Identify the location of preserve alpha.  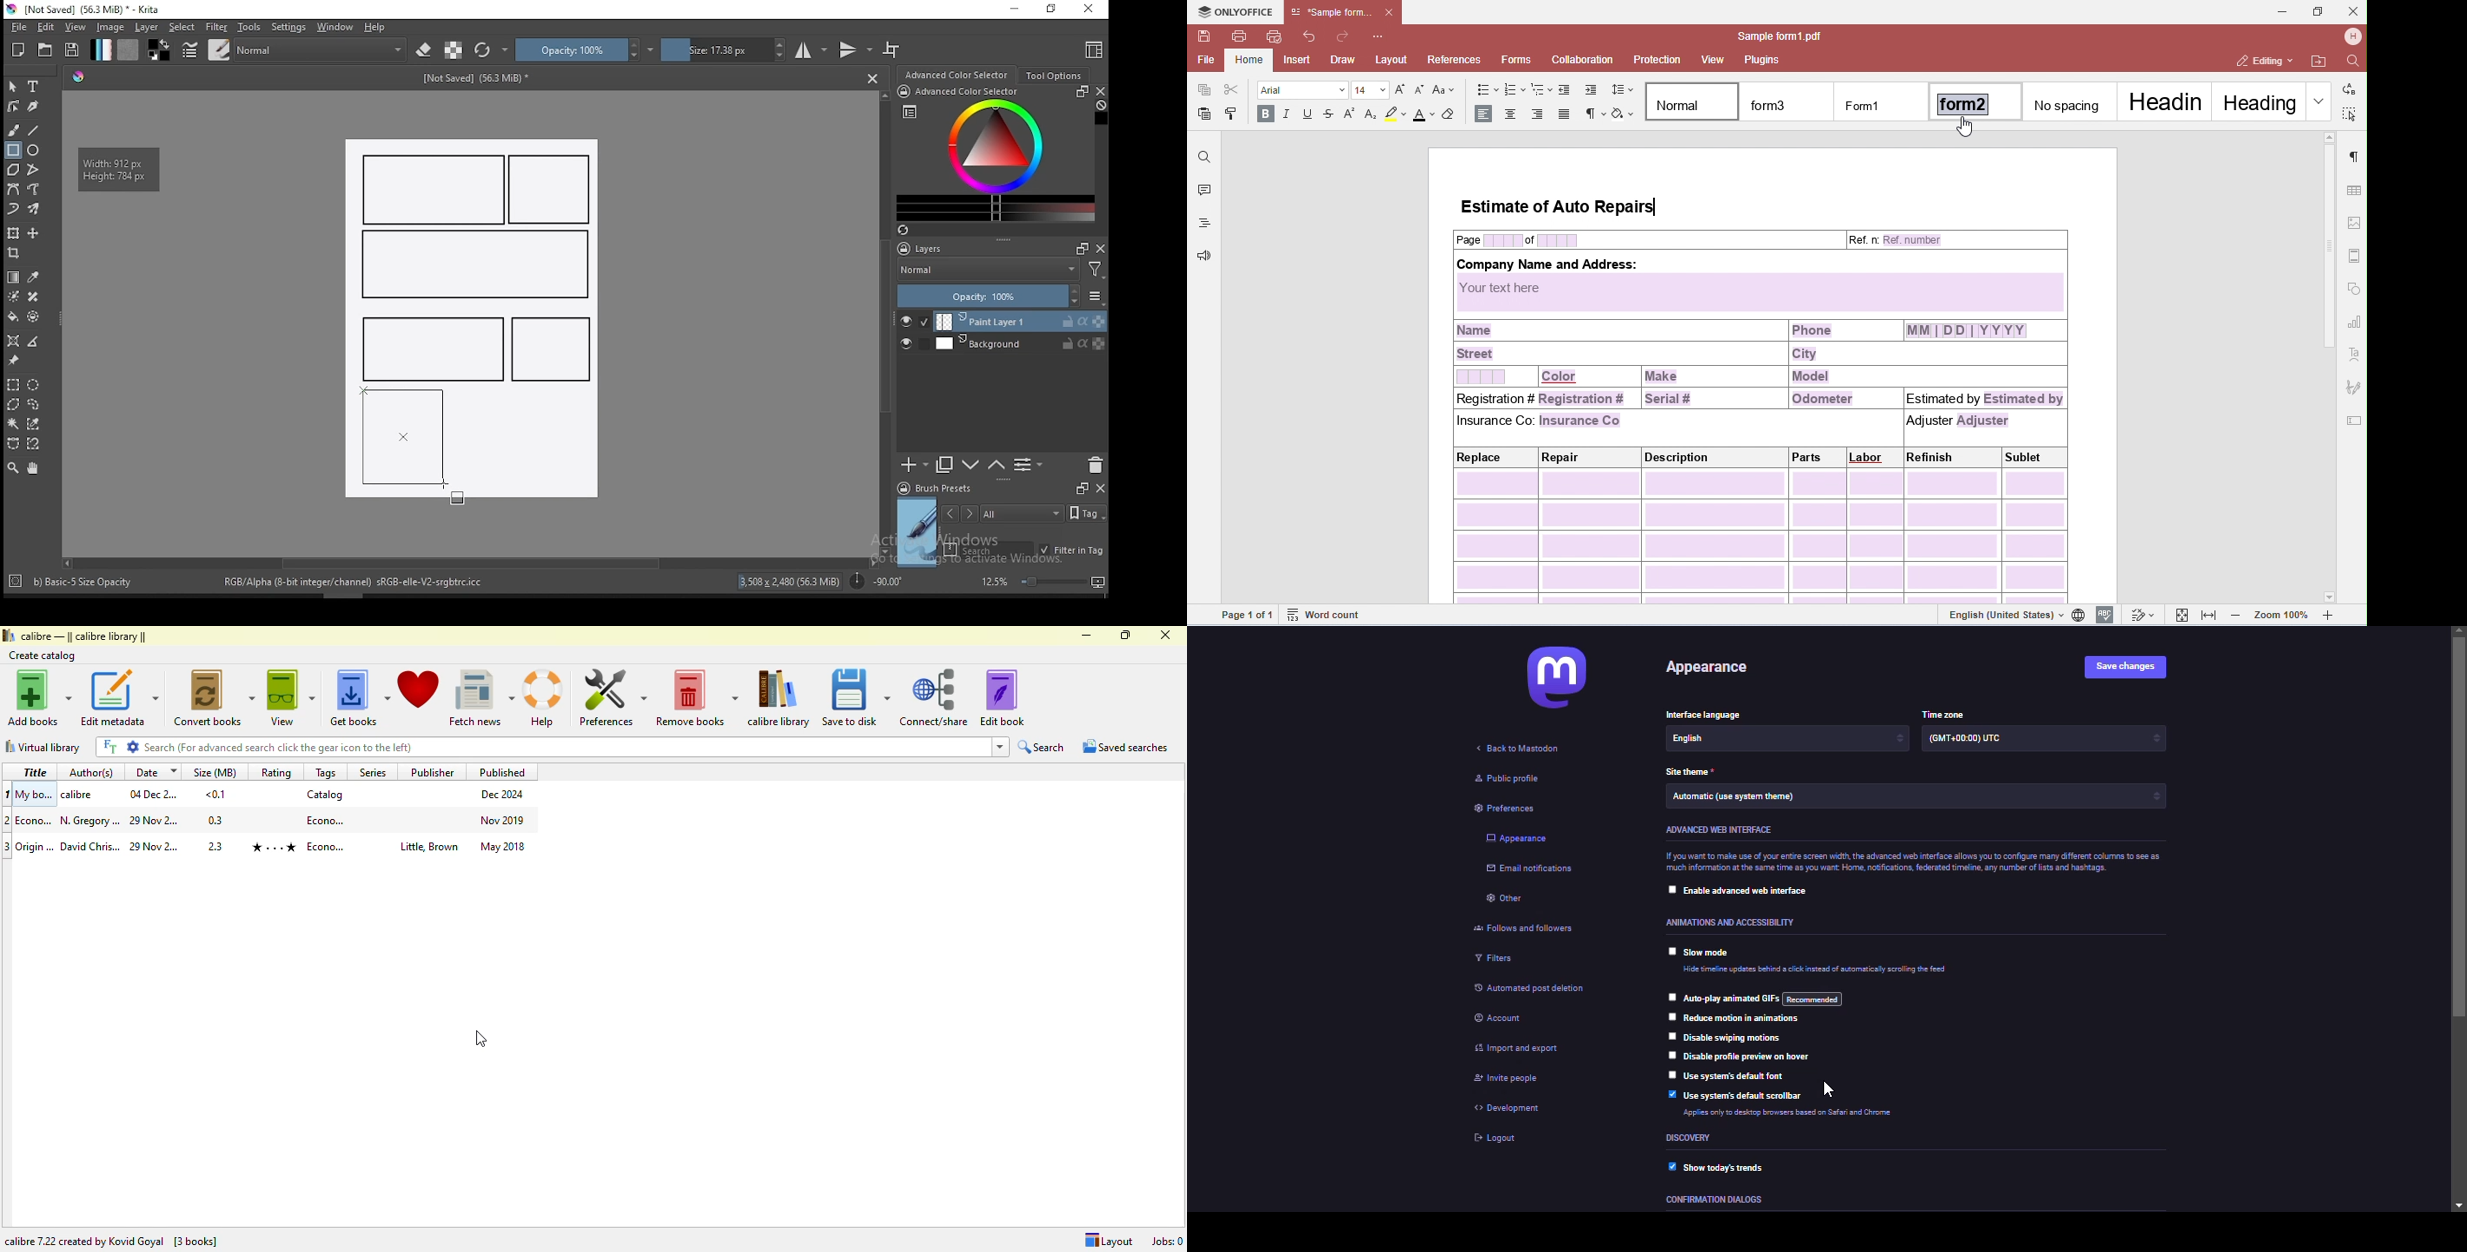
(454, 51).